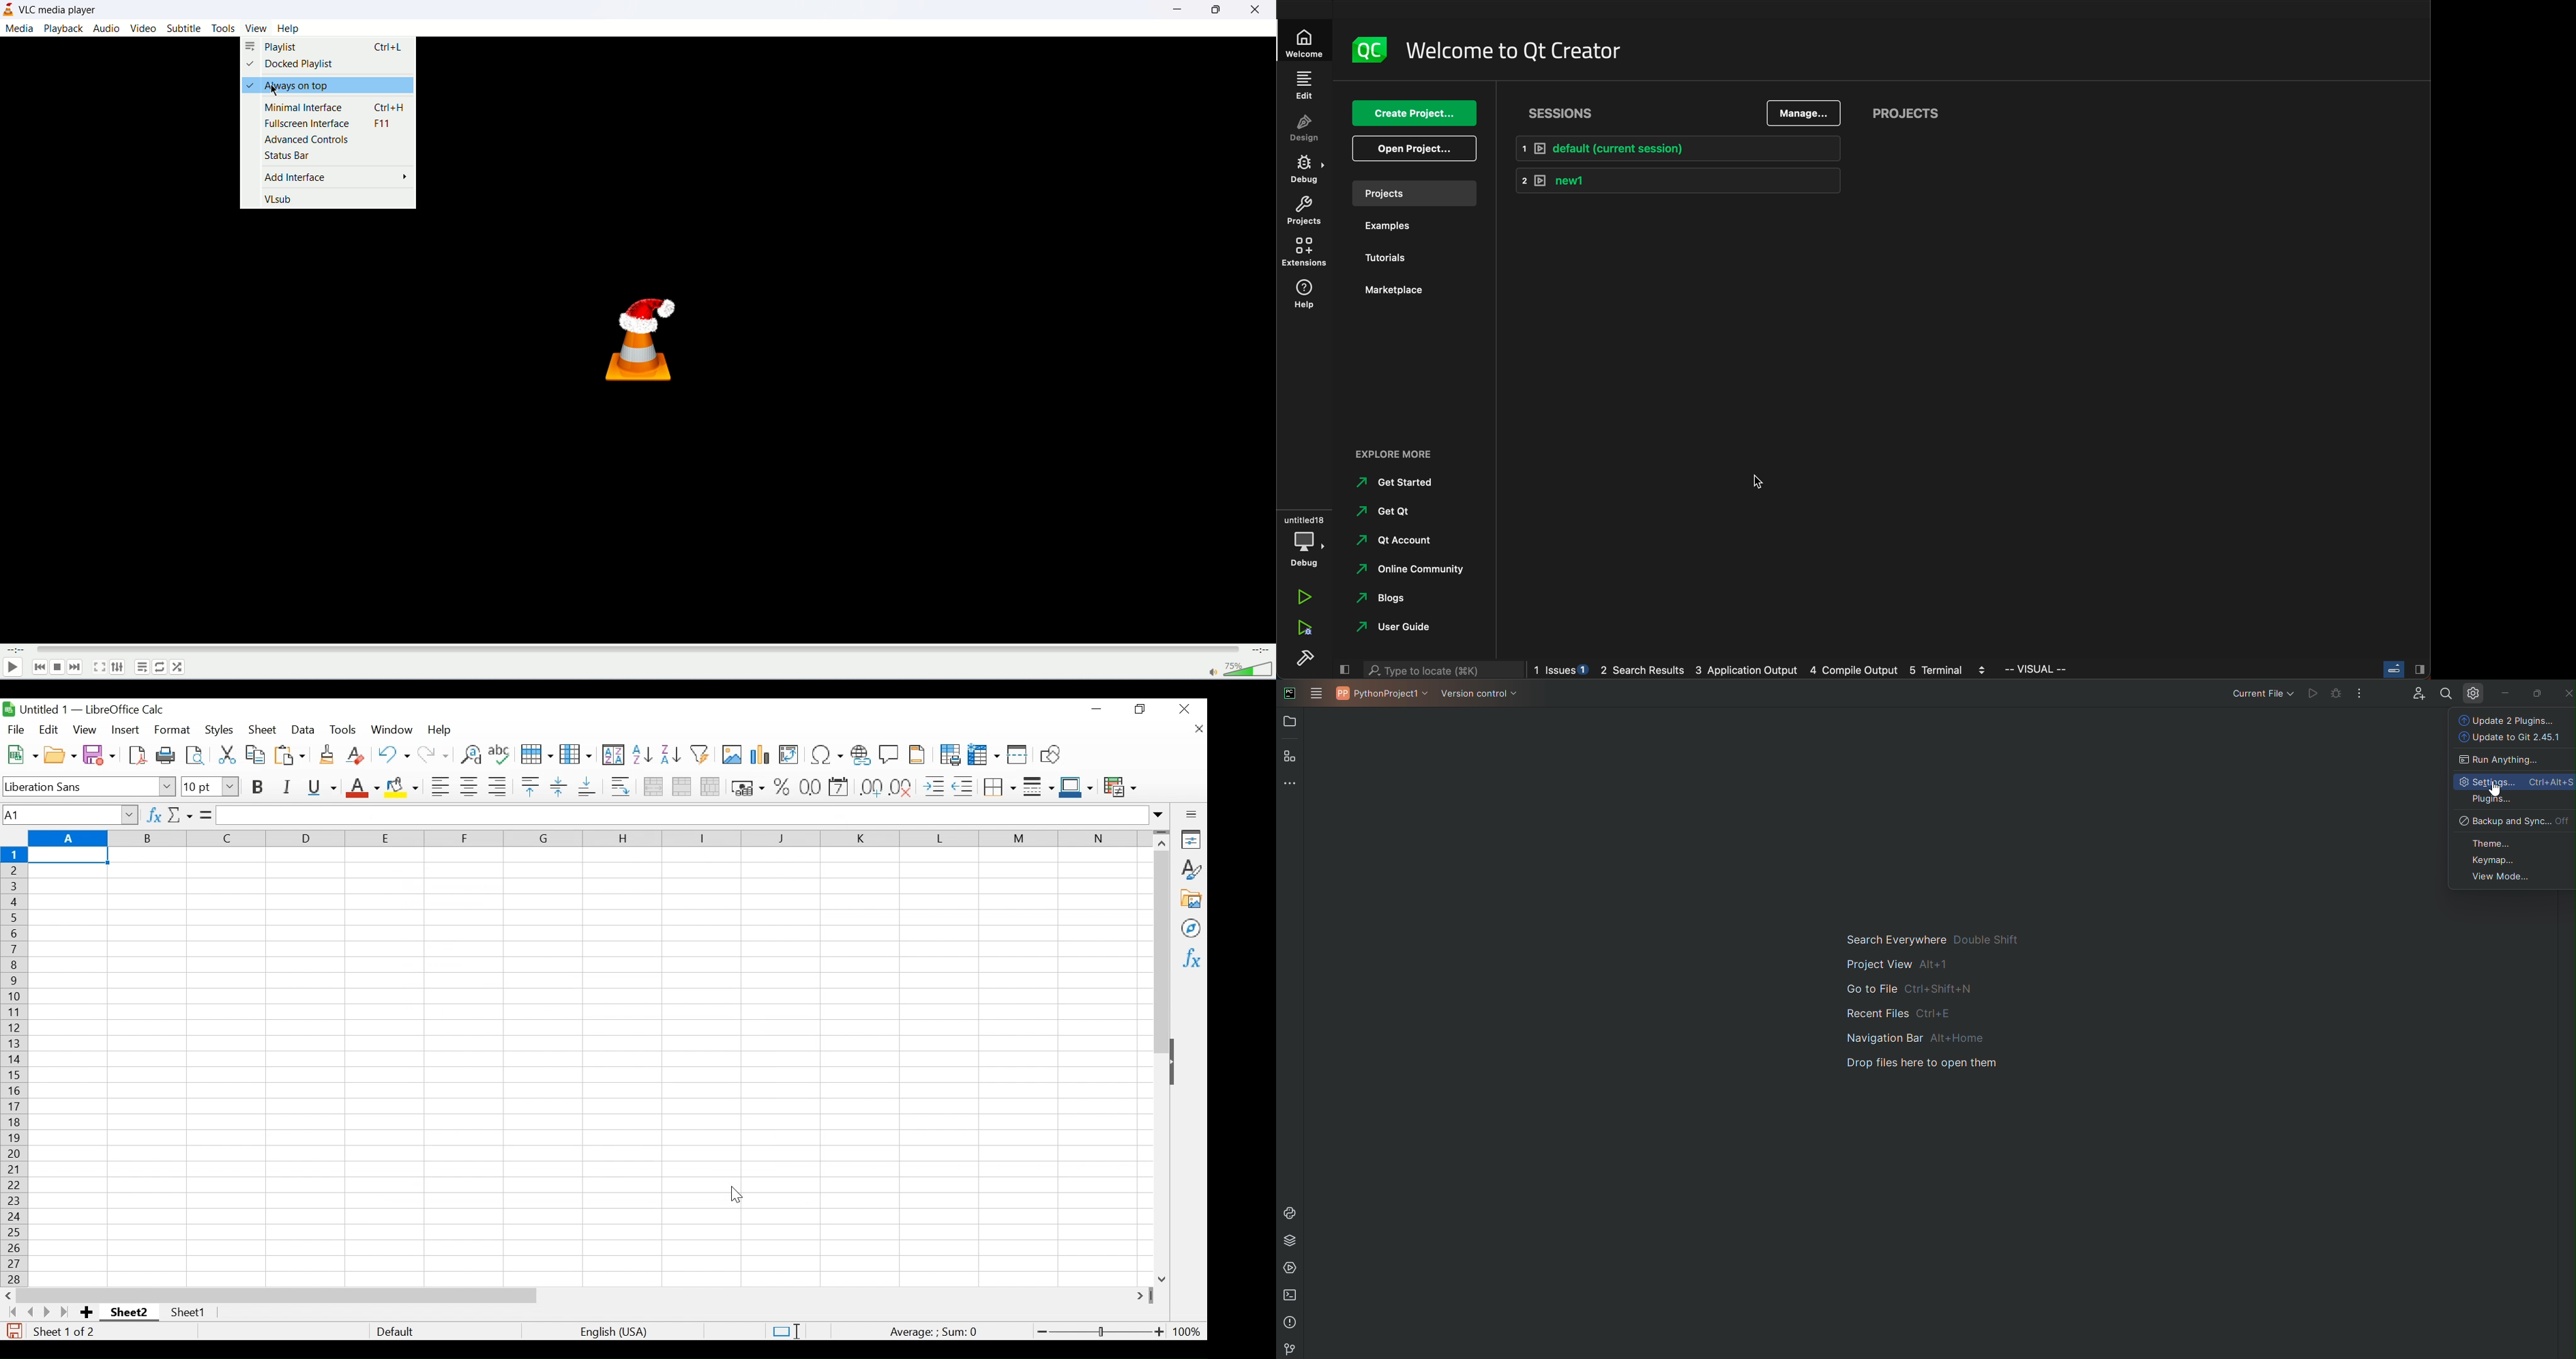  What do you see at coordinates (1292, 757) in the screenshot?
I see `Structure` at bounding box center [1292, 757].